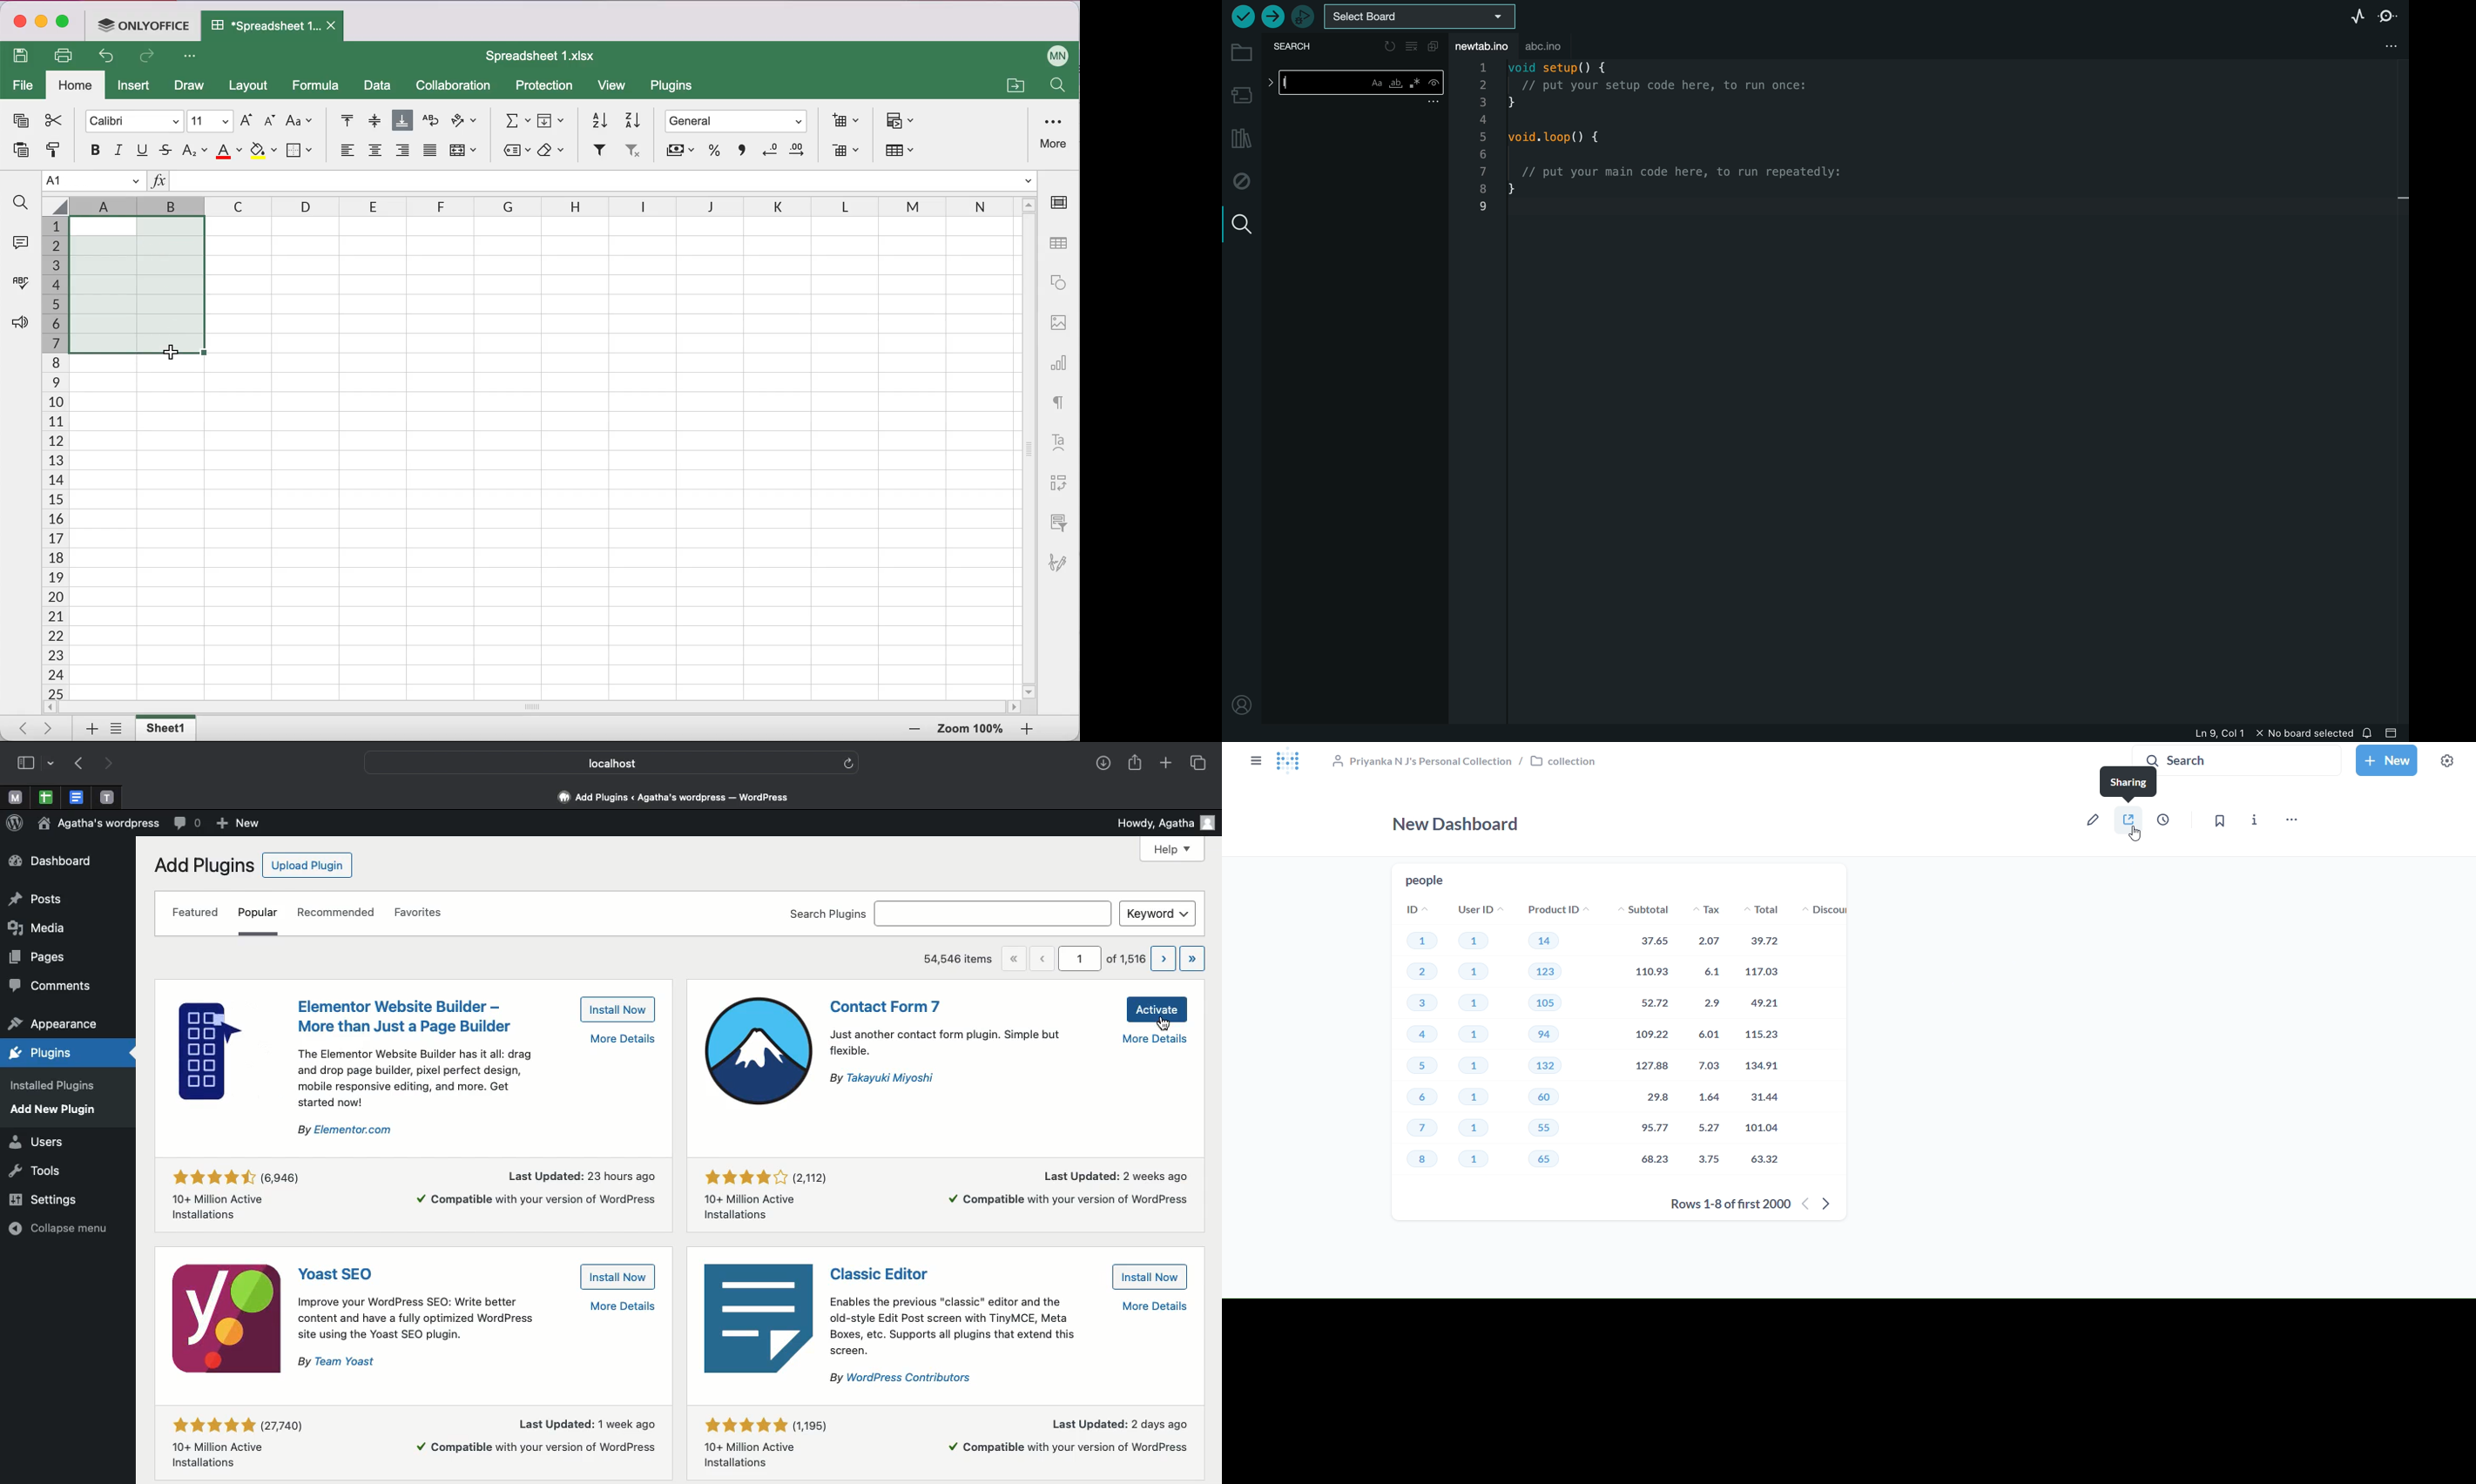 Image resolution: width=2492 pixels, height=1484 pixels. I want to click on save, so click(24, 57).